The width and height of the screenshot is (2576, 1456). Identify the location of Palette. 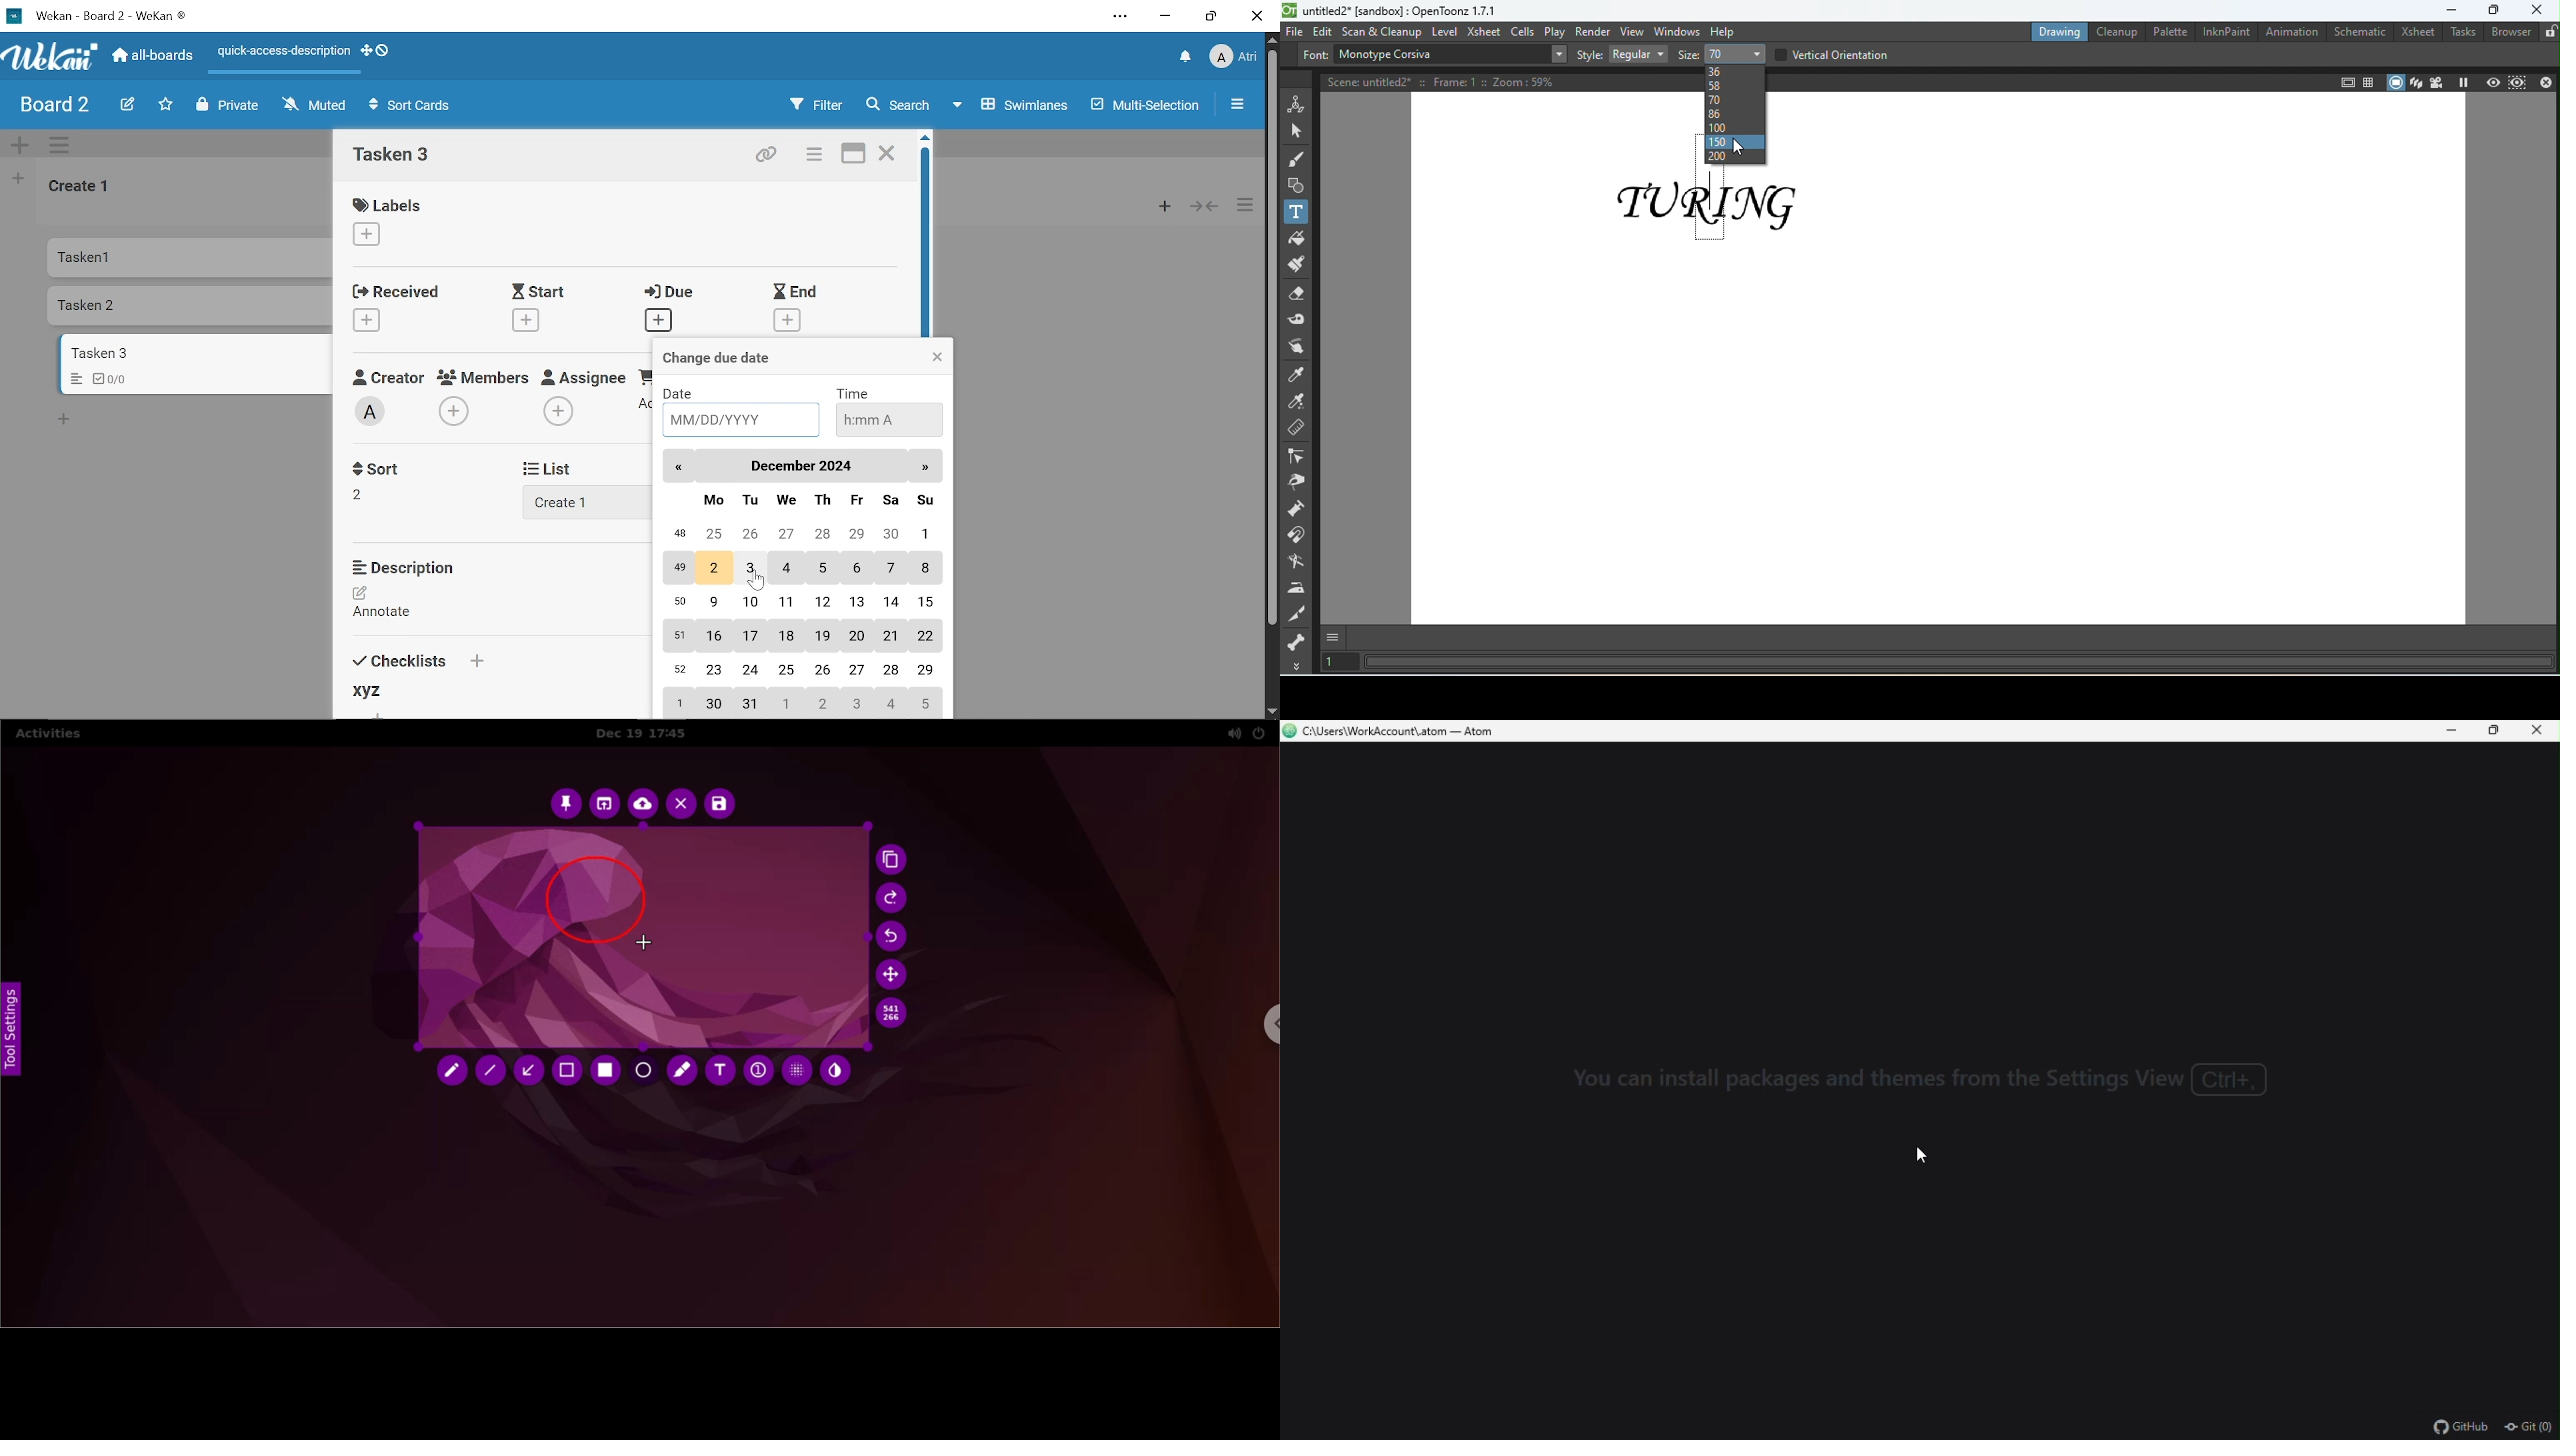
(2166, 32).